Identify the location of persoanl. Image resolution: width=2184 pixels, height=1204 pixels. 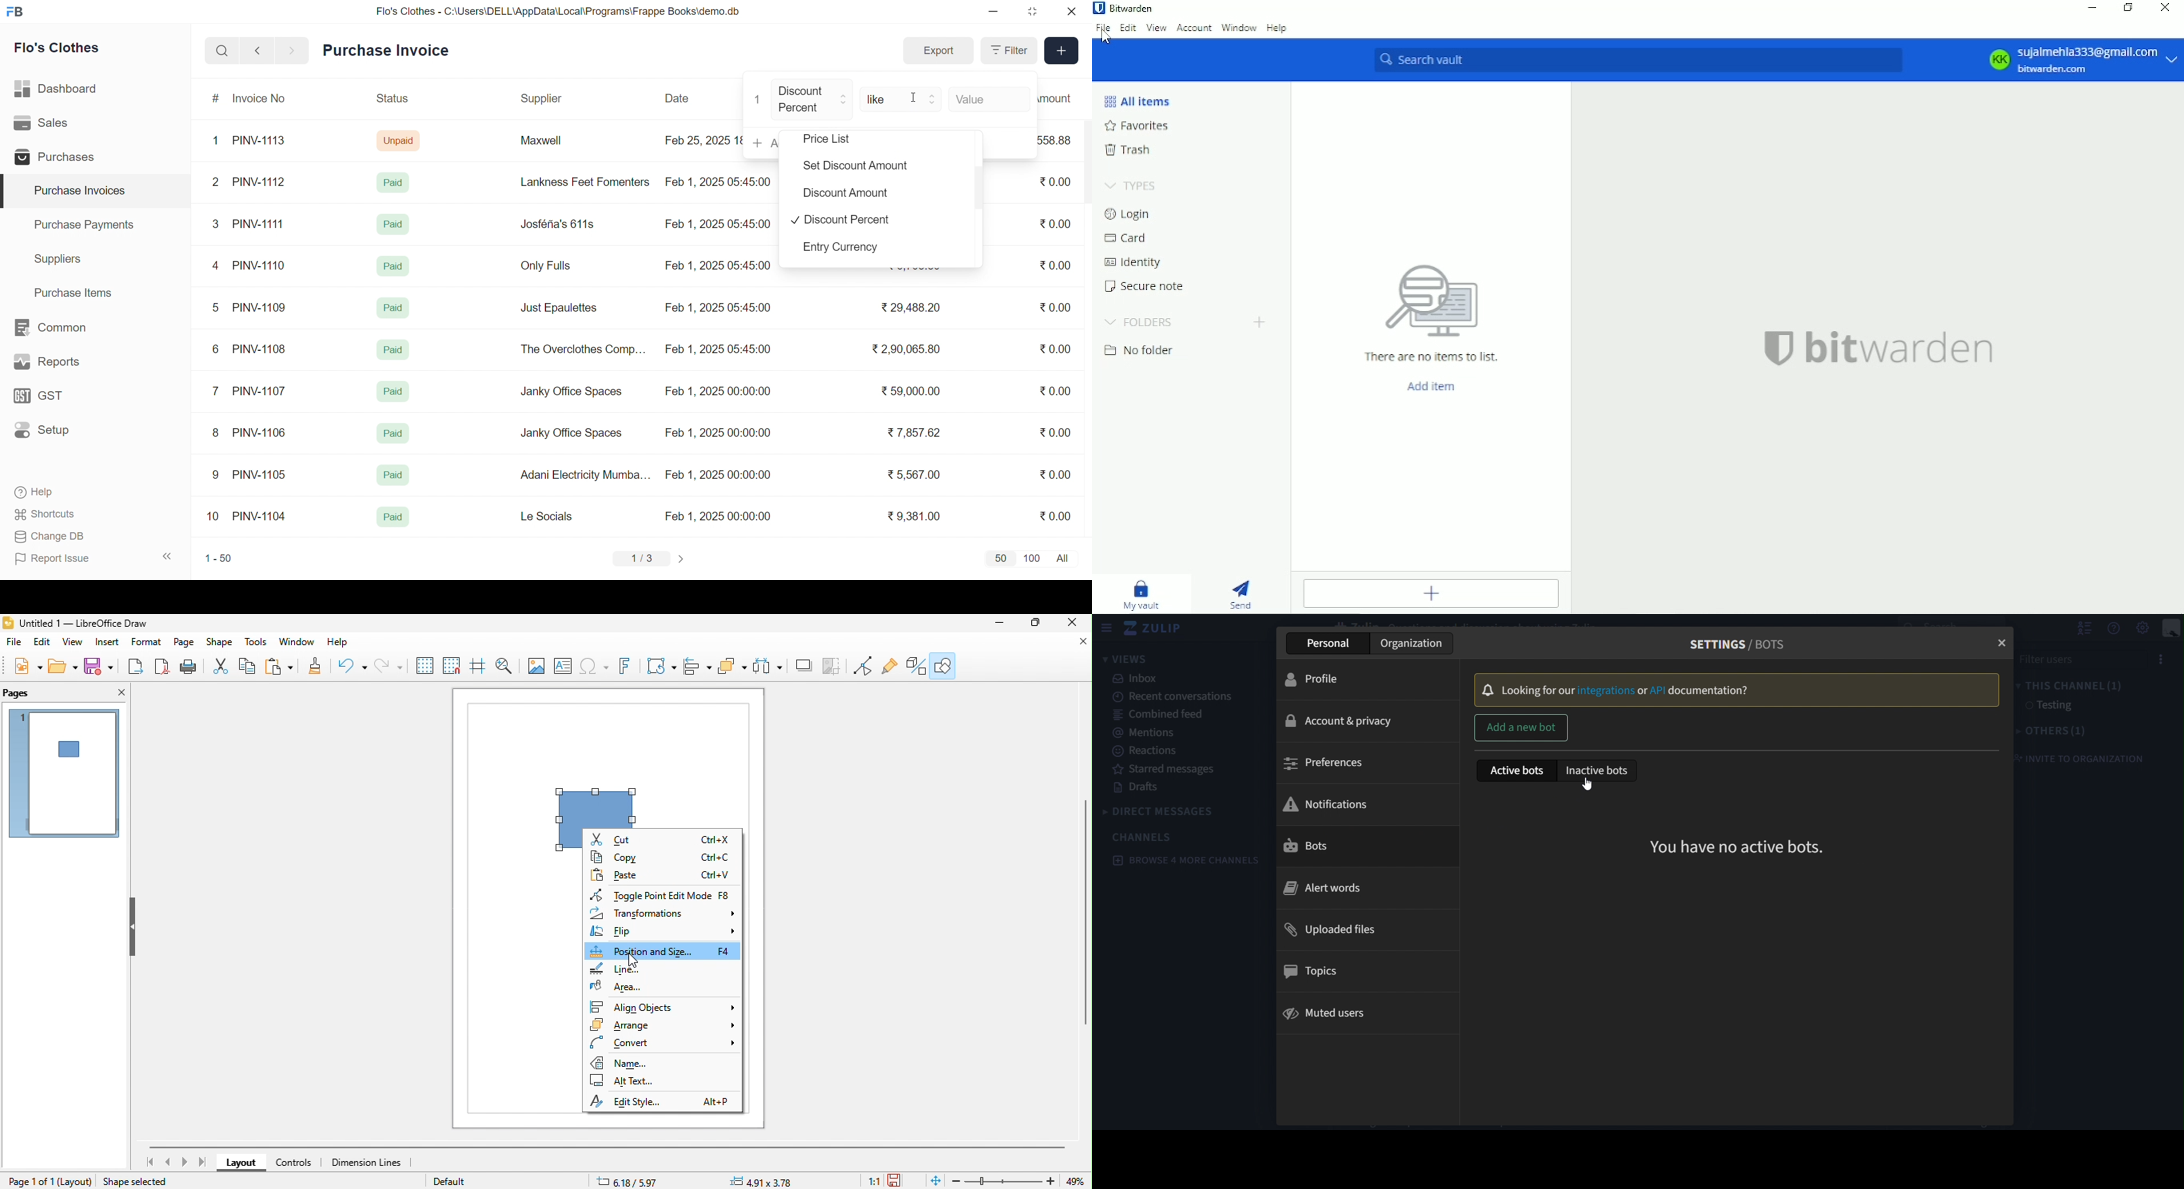
(1330, 642).